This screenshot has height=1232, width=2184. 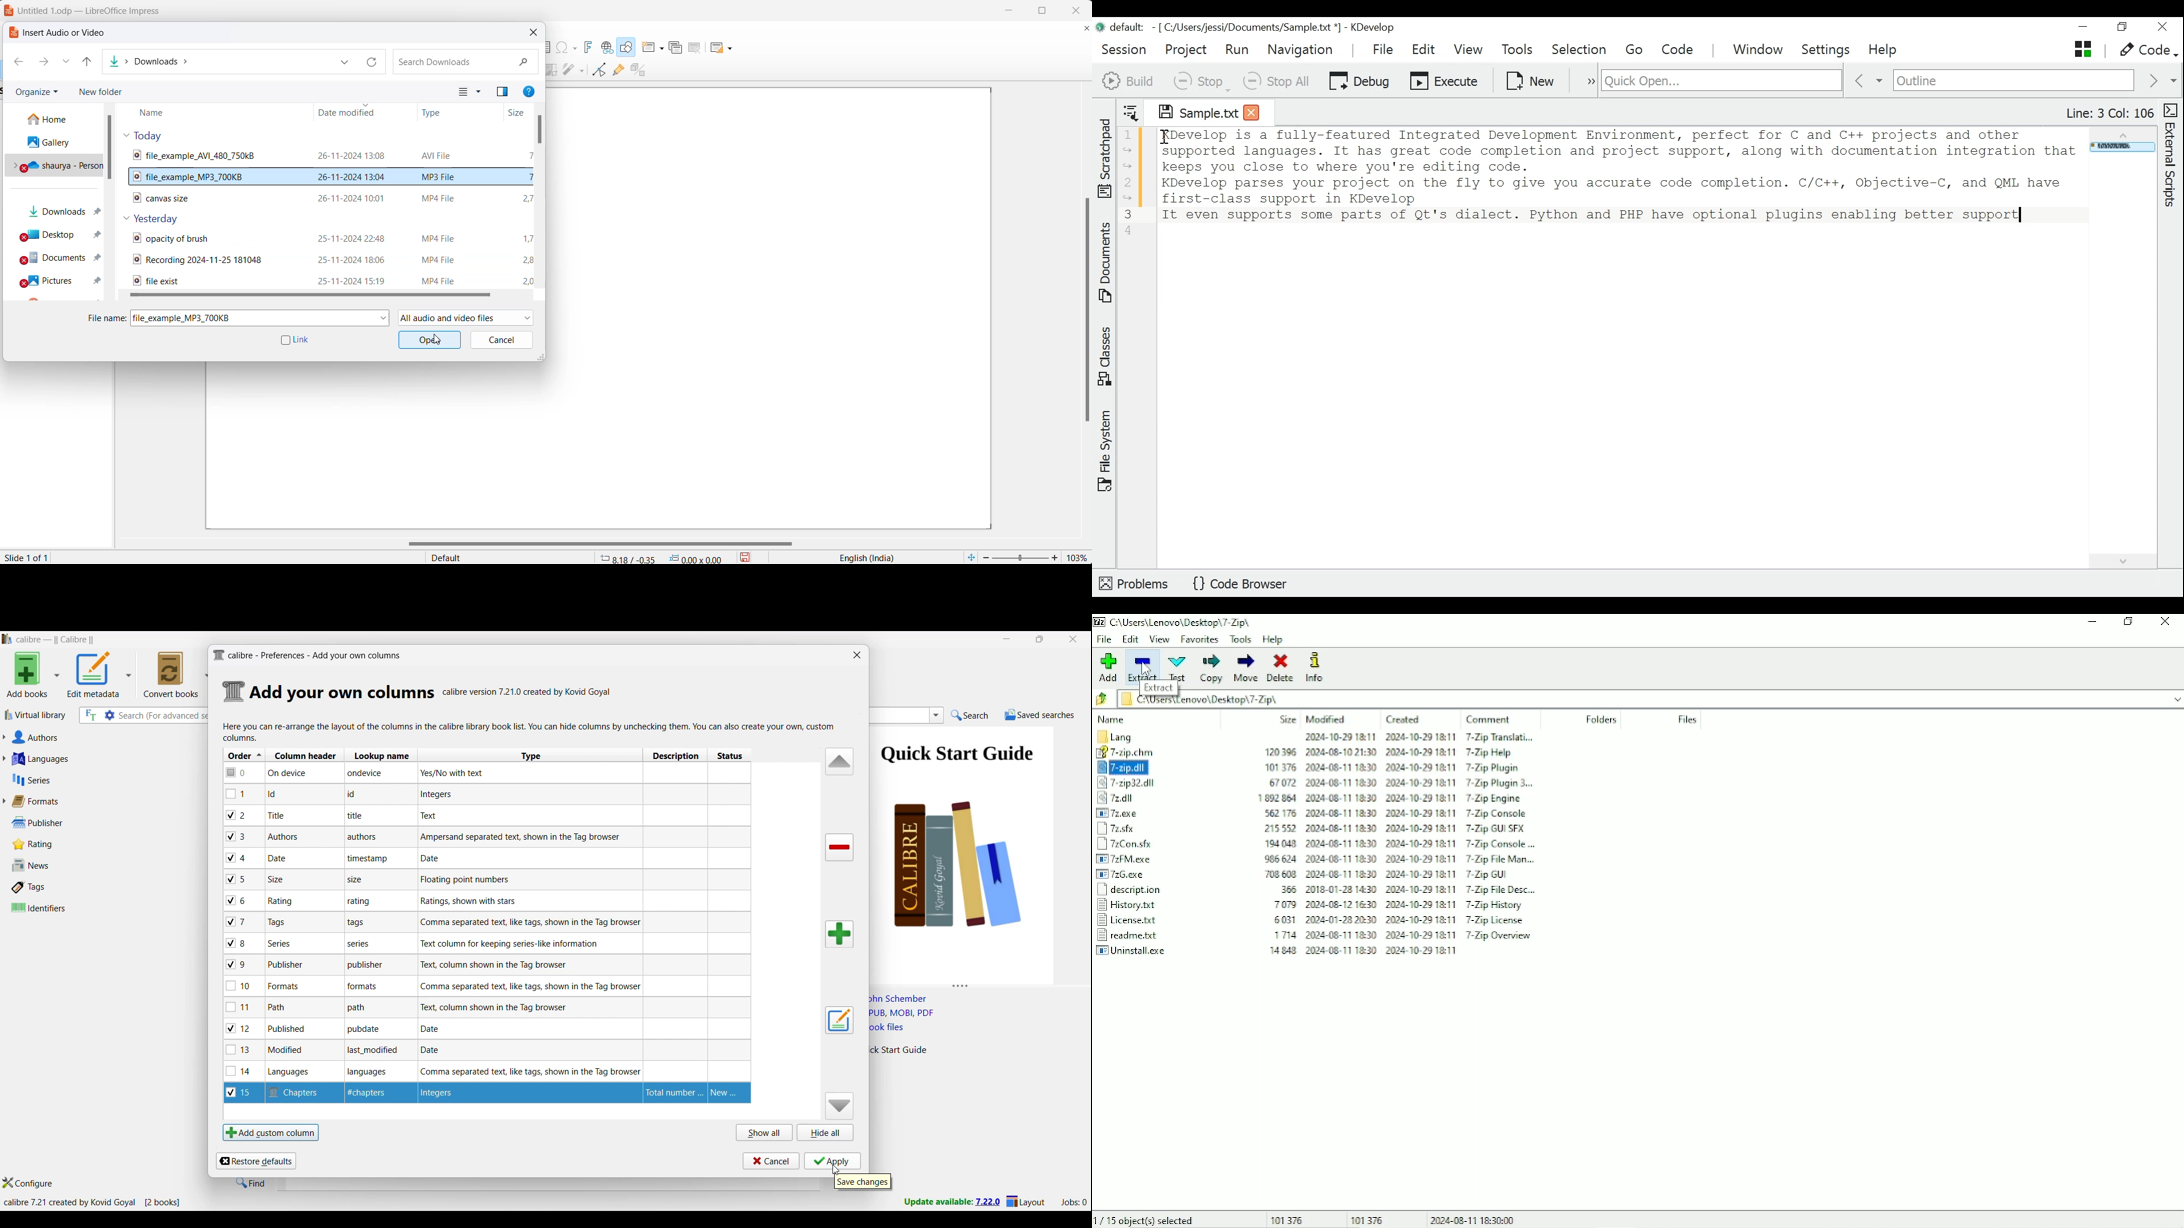 I want to click on Explanation, so click(x=531, y=986).